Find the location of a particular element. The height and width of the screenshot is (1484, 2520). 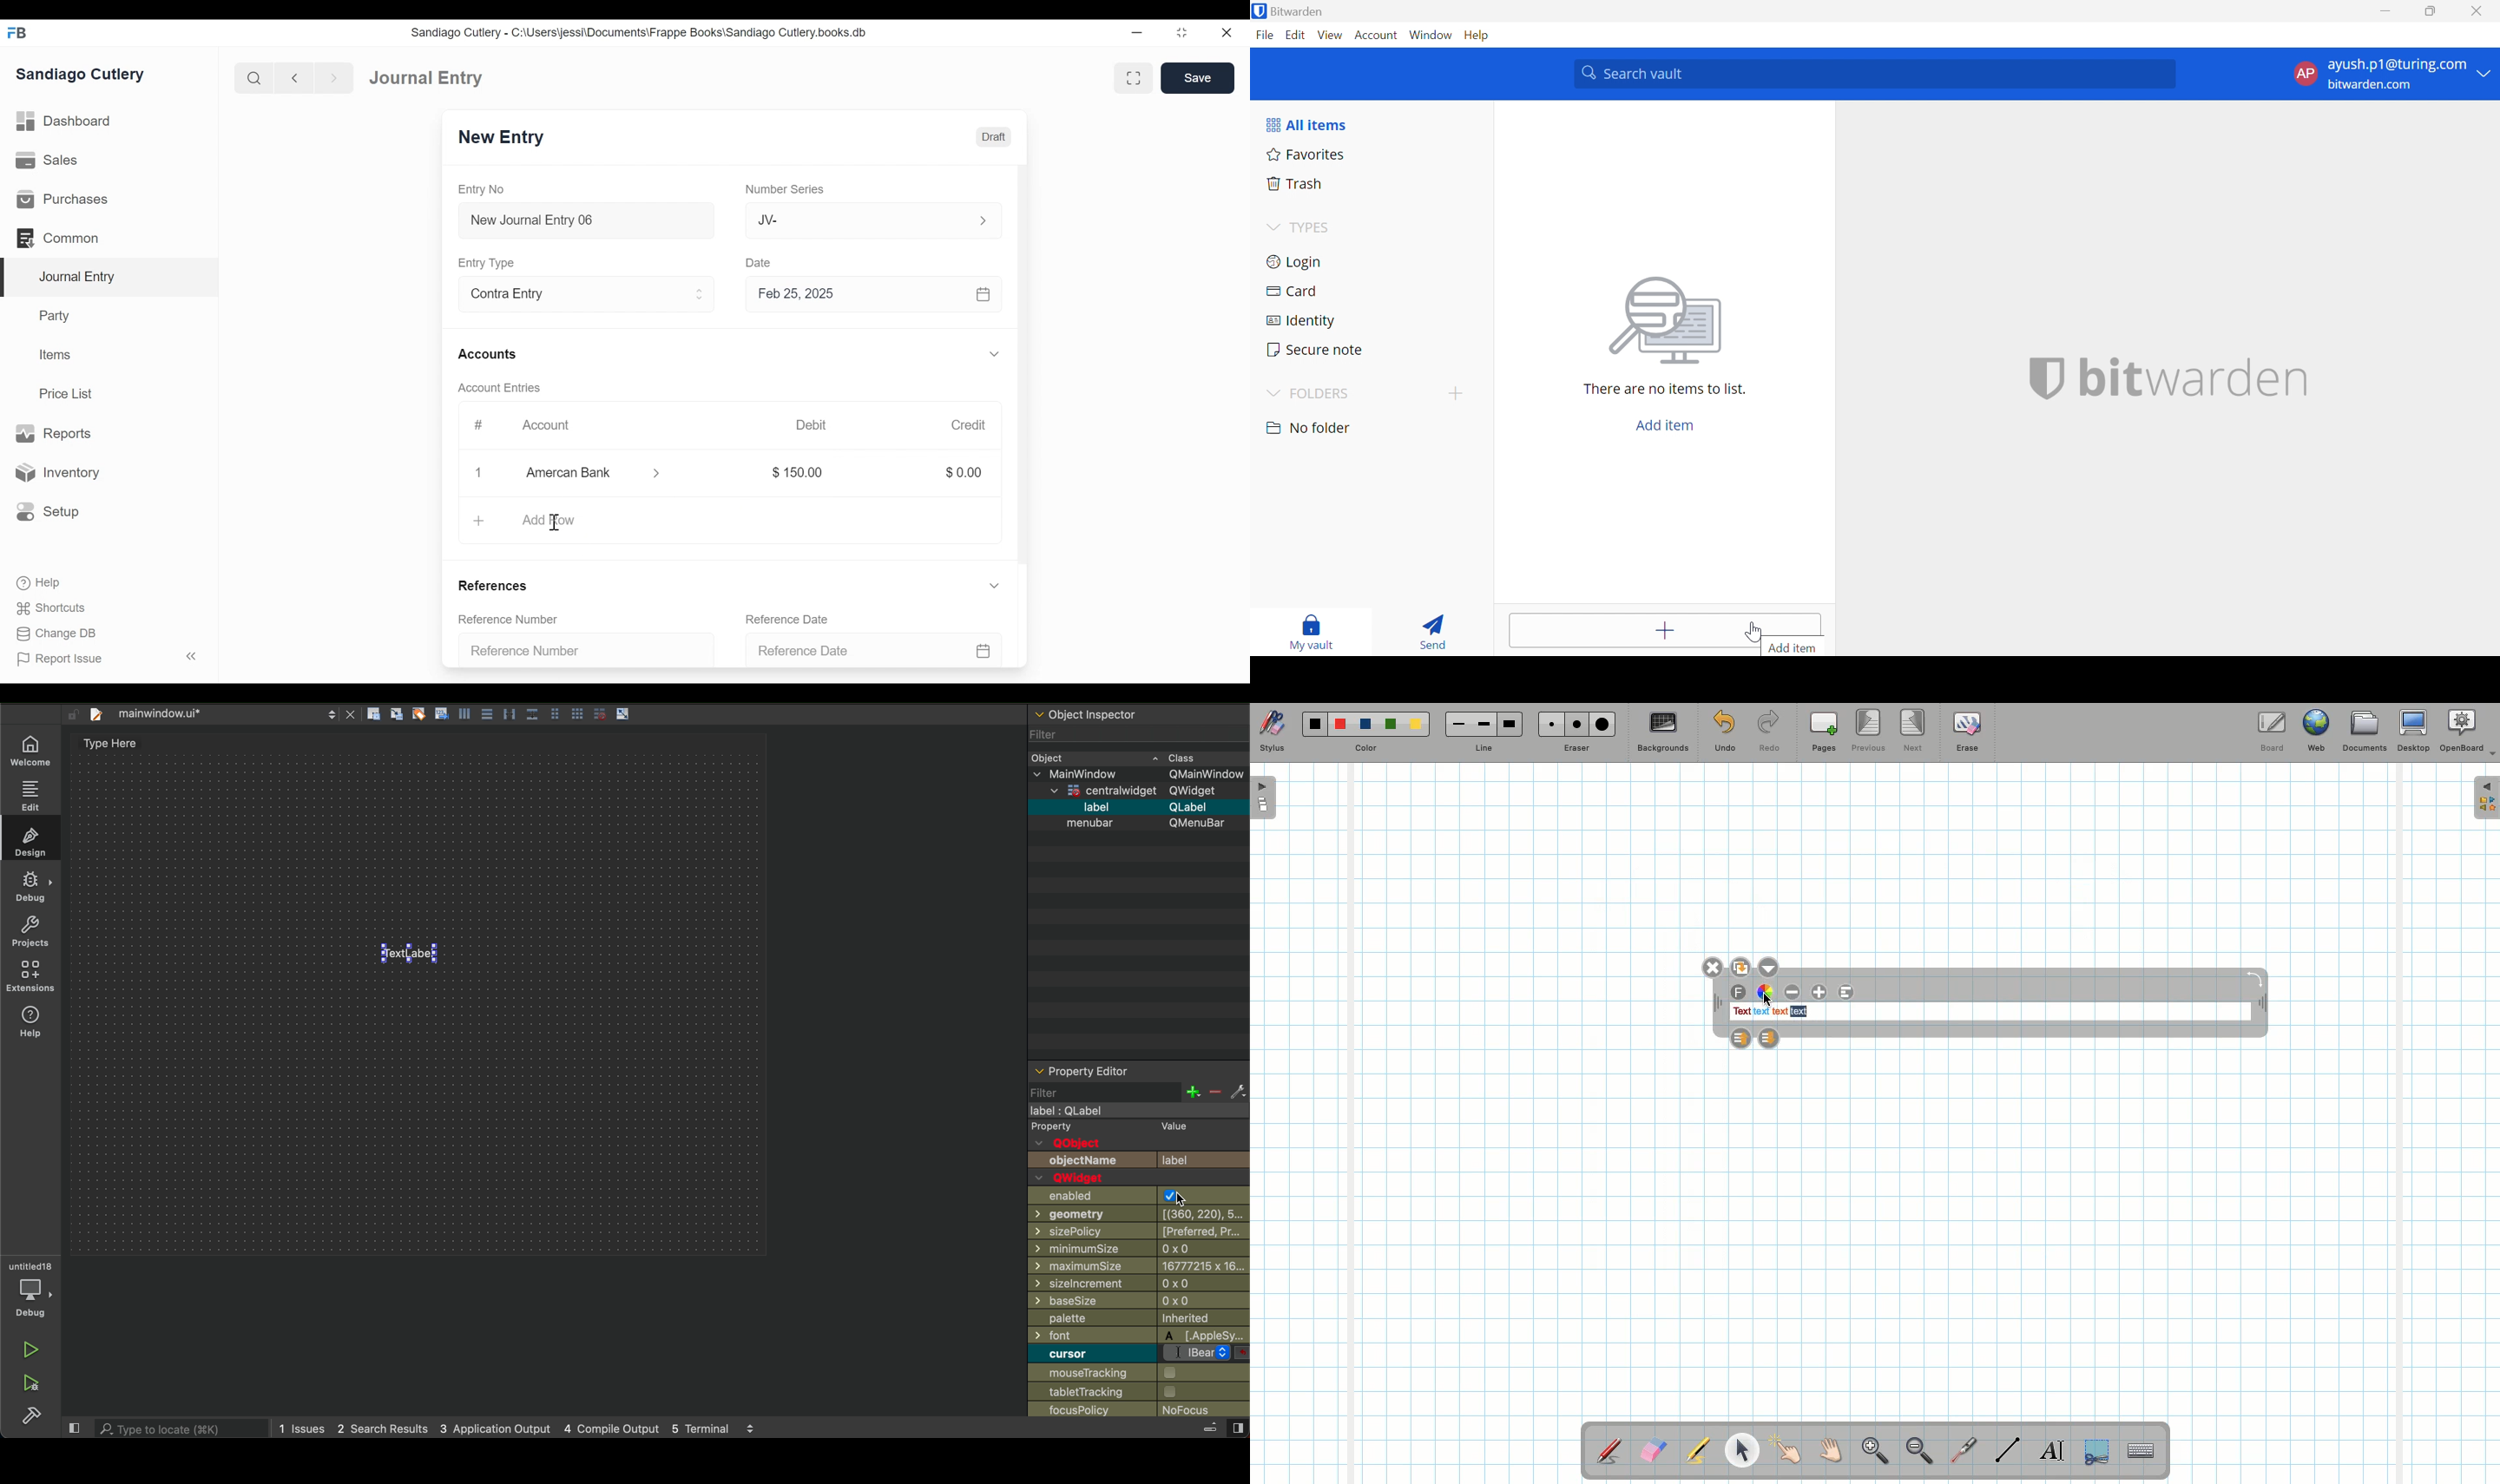

Reference Date is located at coordinates (876, 649).